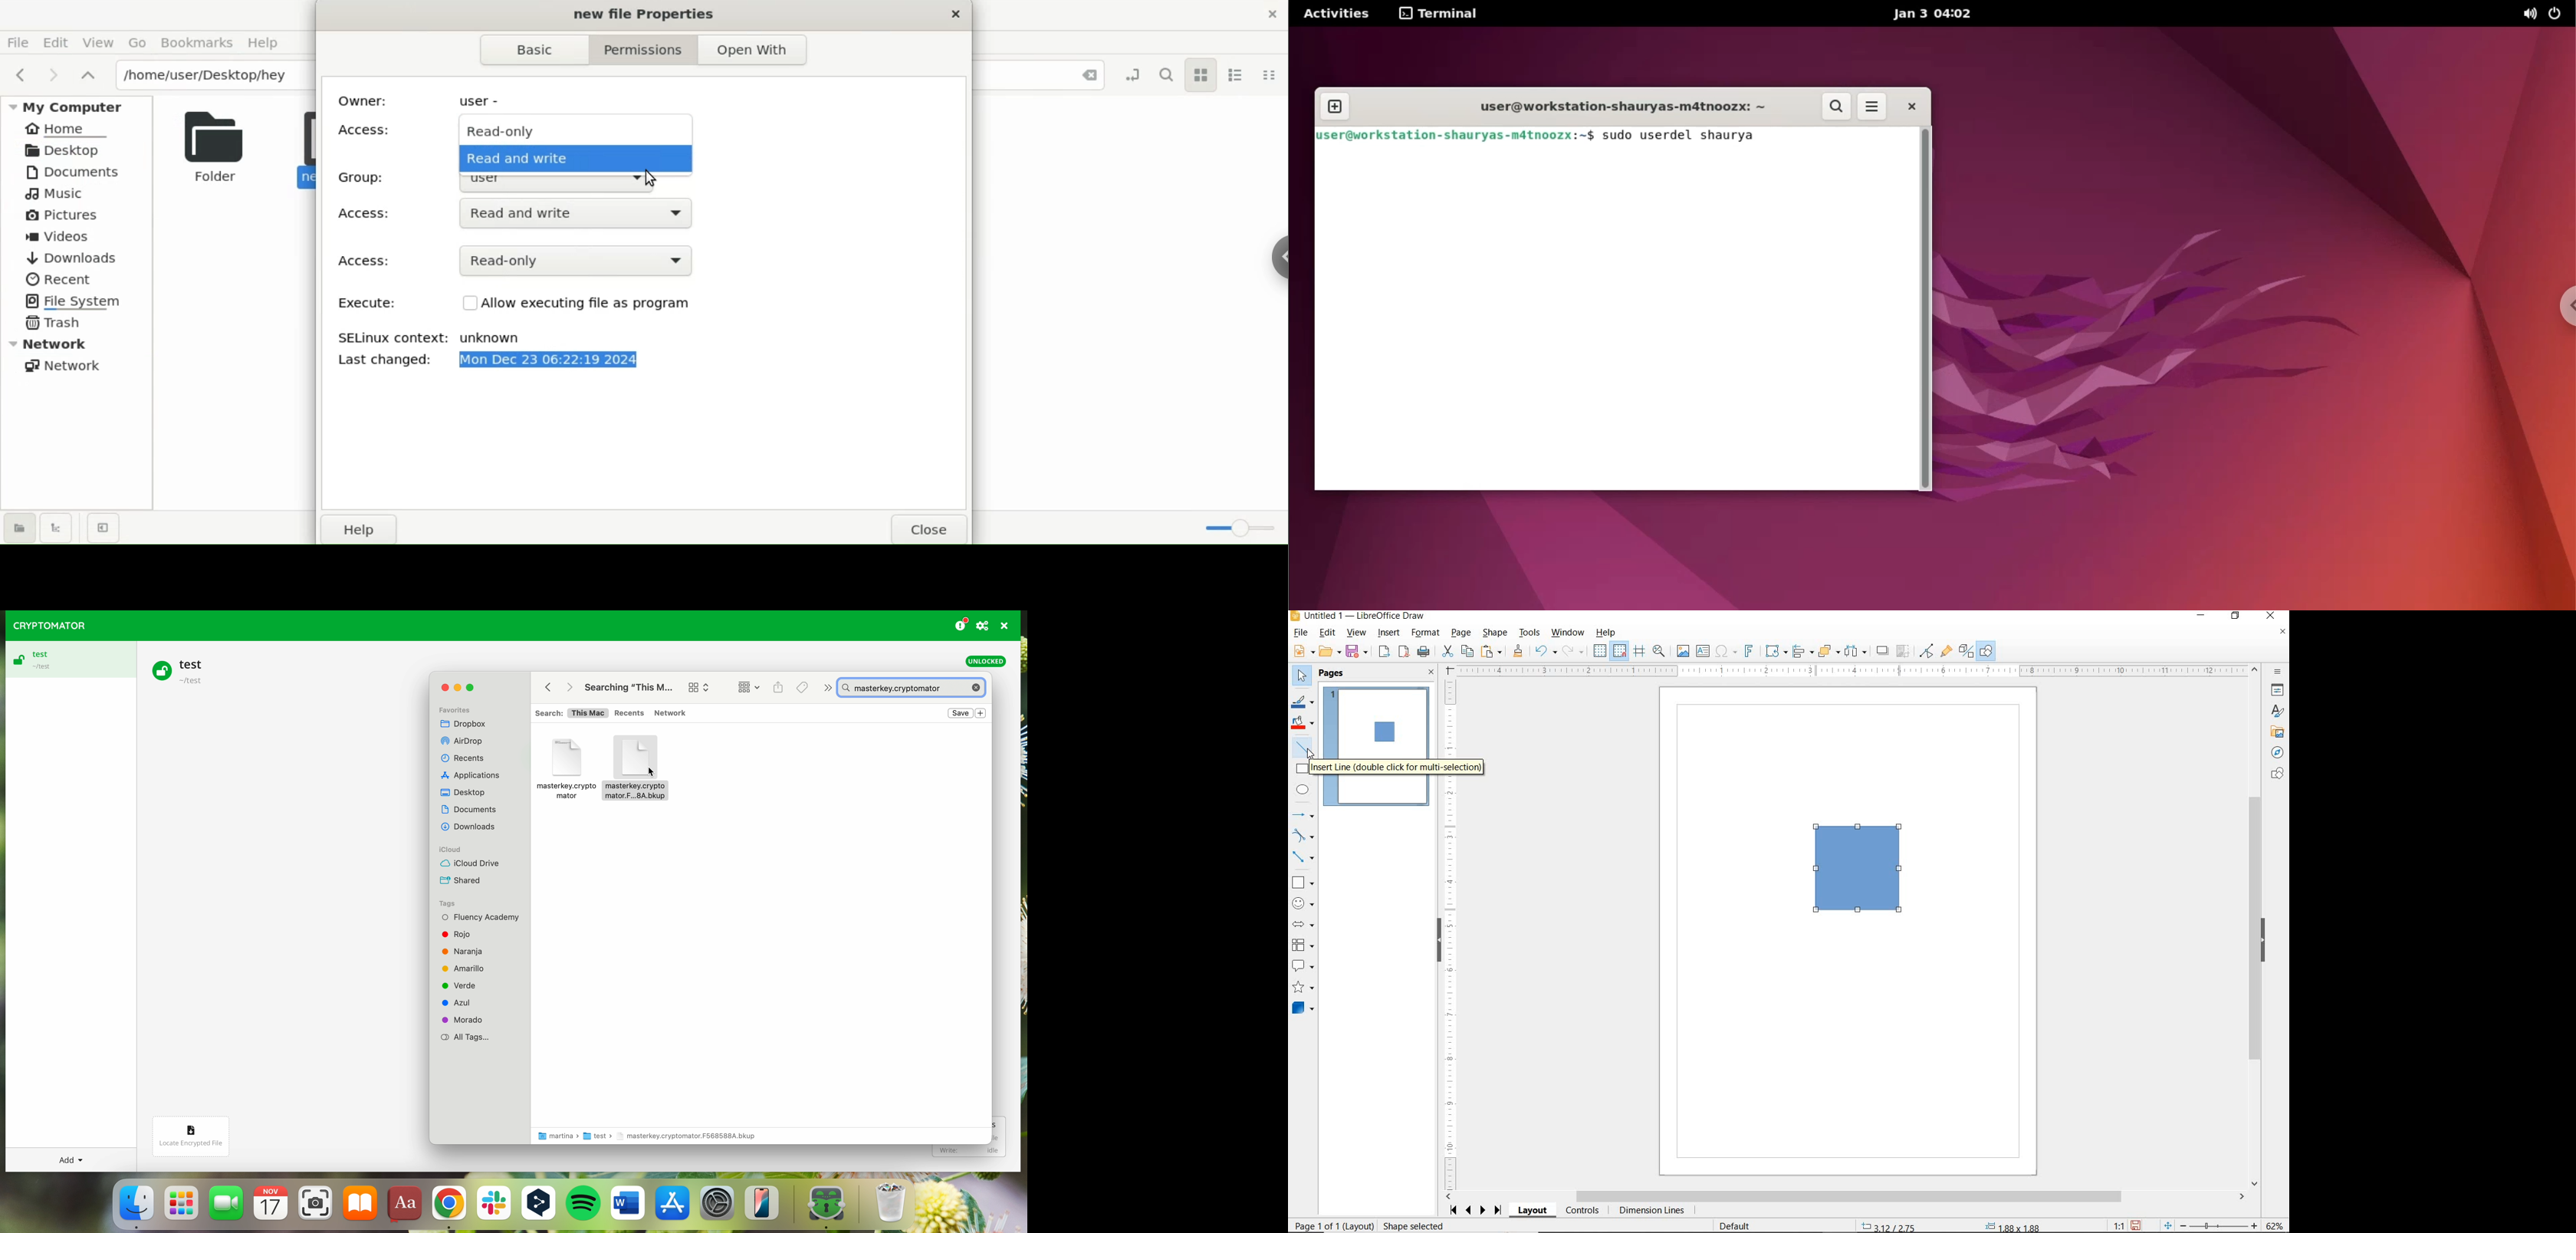 This screenshot has width=2576, height=1260. Describe the element at coordinates (1304, 724) in the screenshot. I see `FILL COLOR` at that location.